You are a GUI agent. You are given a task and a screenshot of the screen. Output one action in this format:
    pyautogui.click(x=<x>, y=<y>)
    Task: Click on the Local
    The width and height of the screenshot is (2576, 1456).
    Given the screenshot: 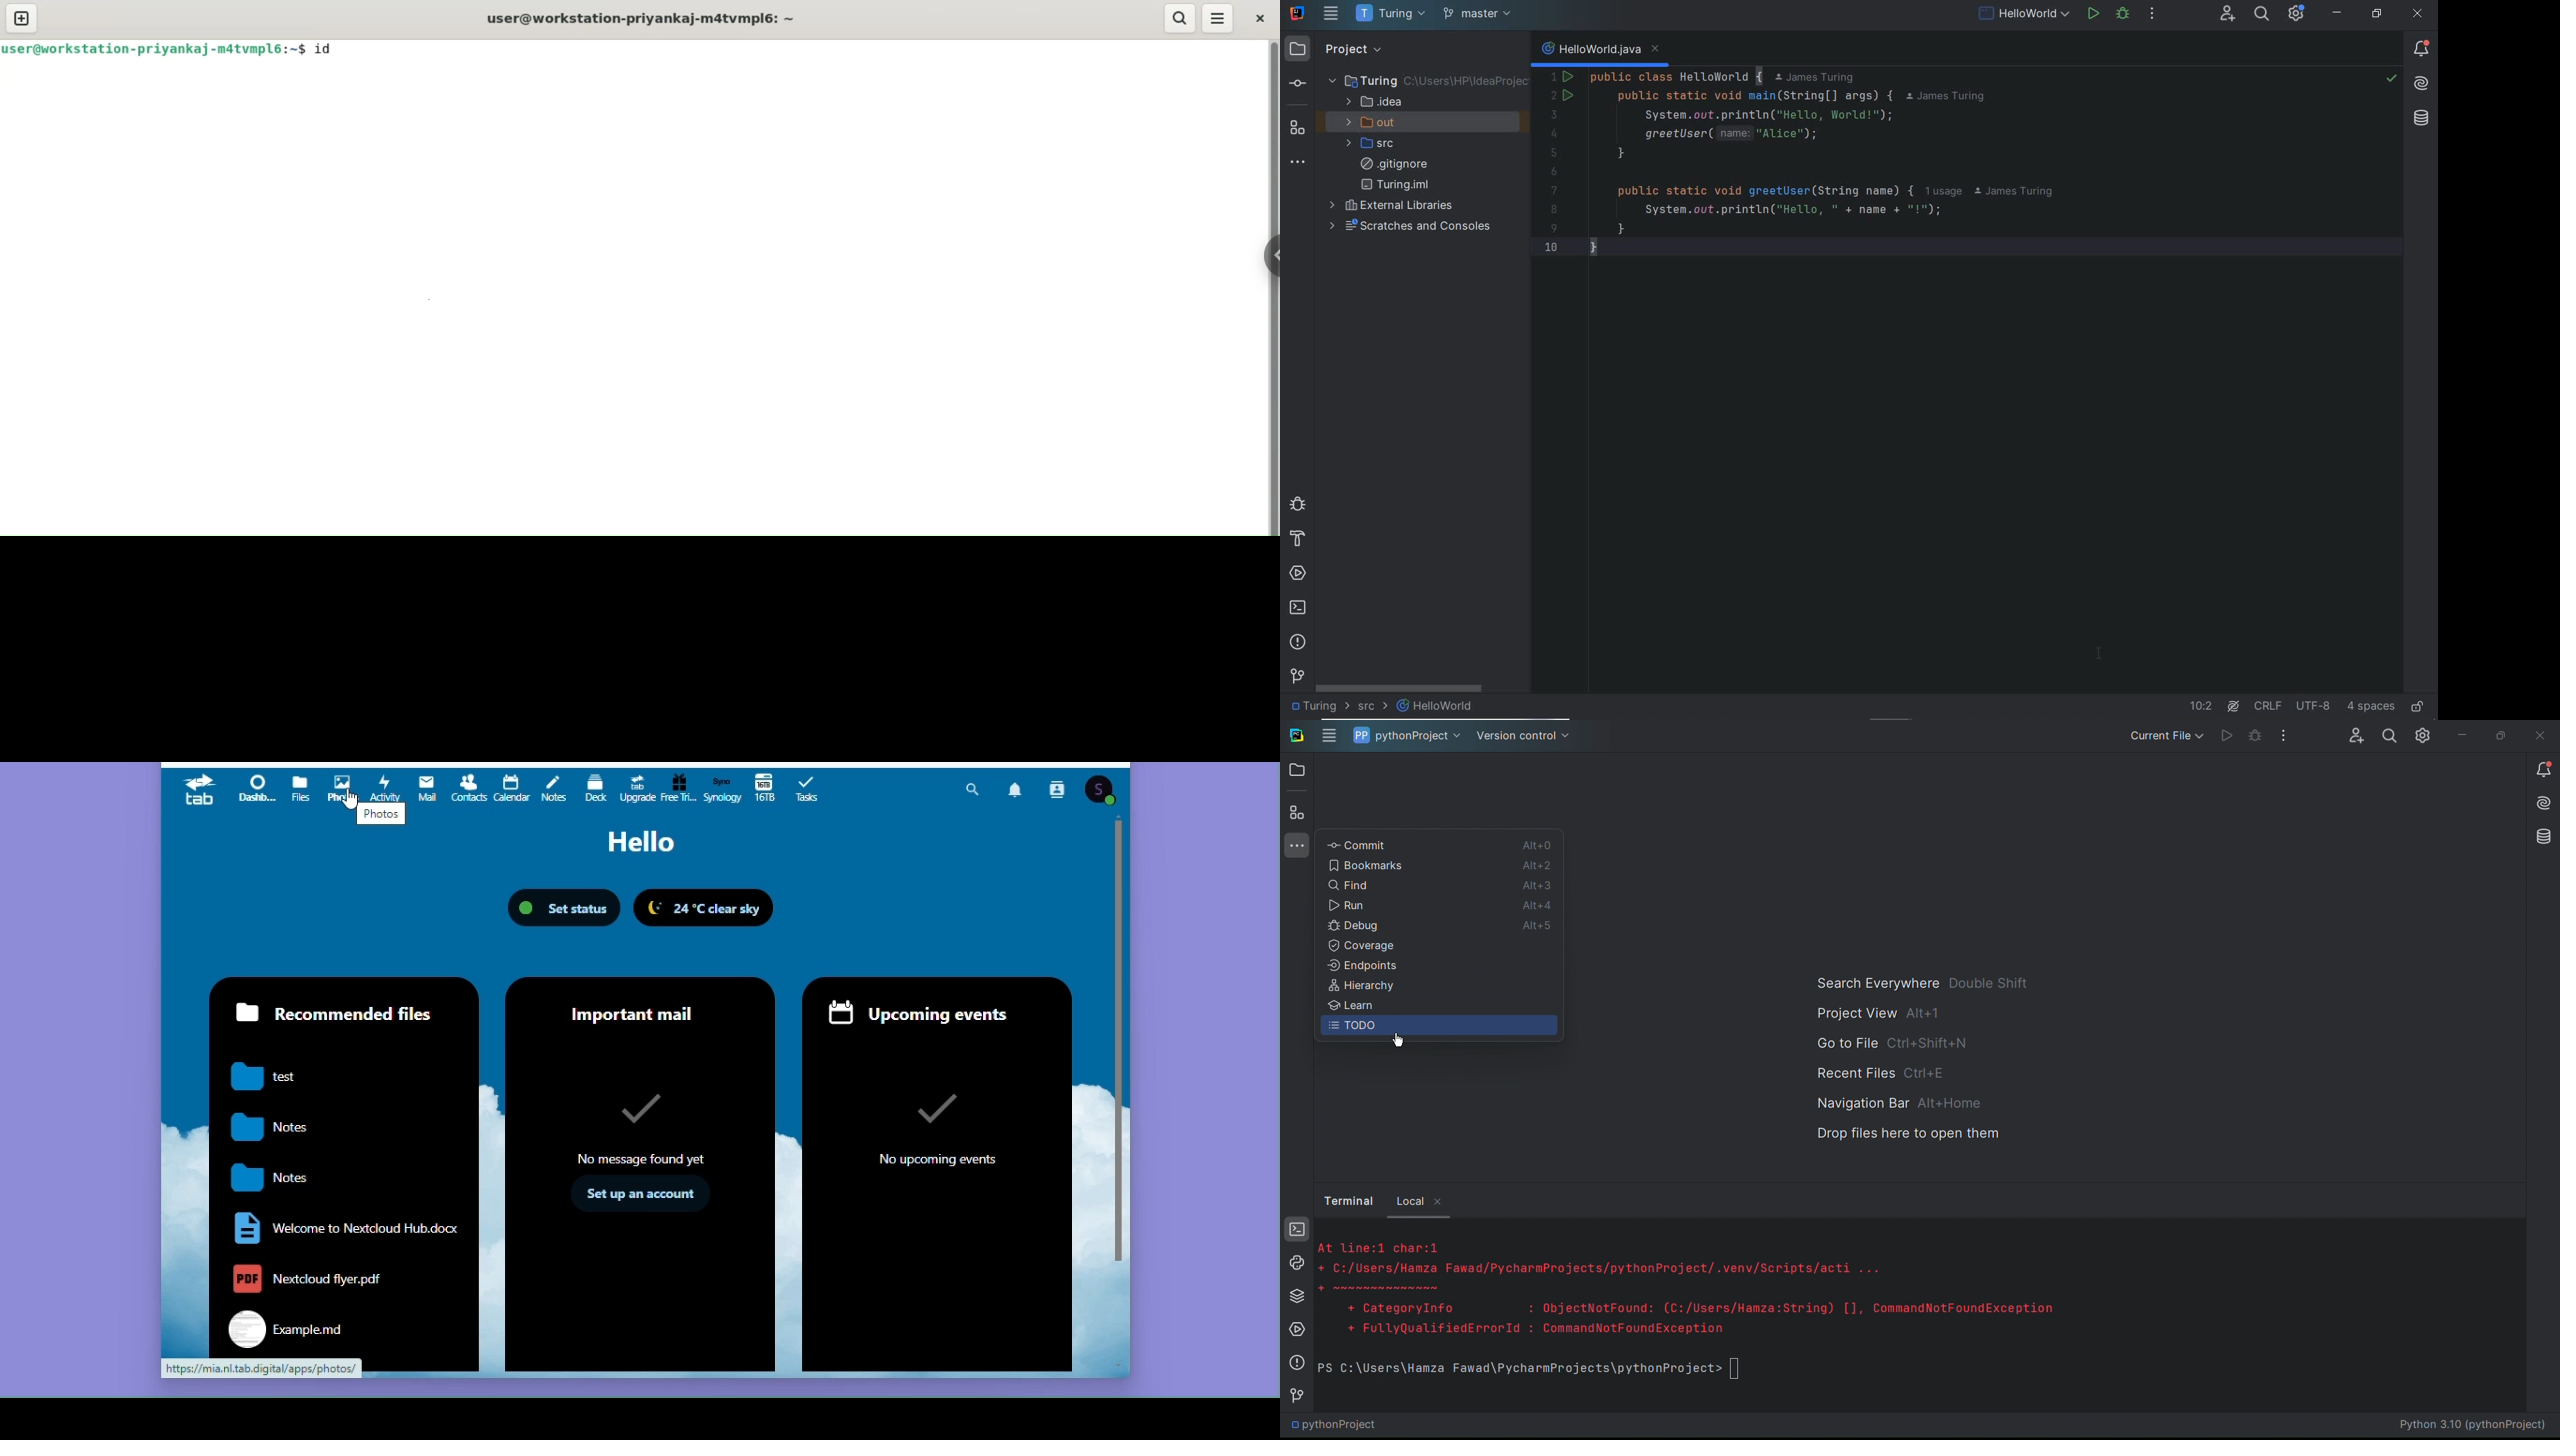 What is the action you would take?
    pyautogui.click(x=1410, y=1199)
    